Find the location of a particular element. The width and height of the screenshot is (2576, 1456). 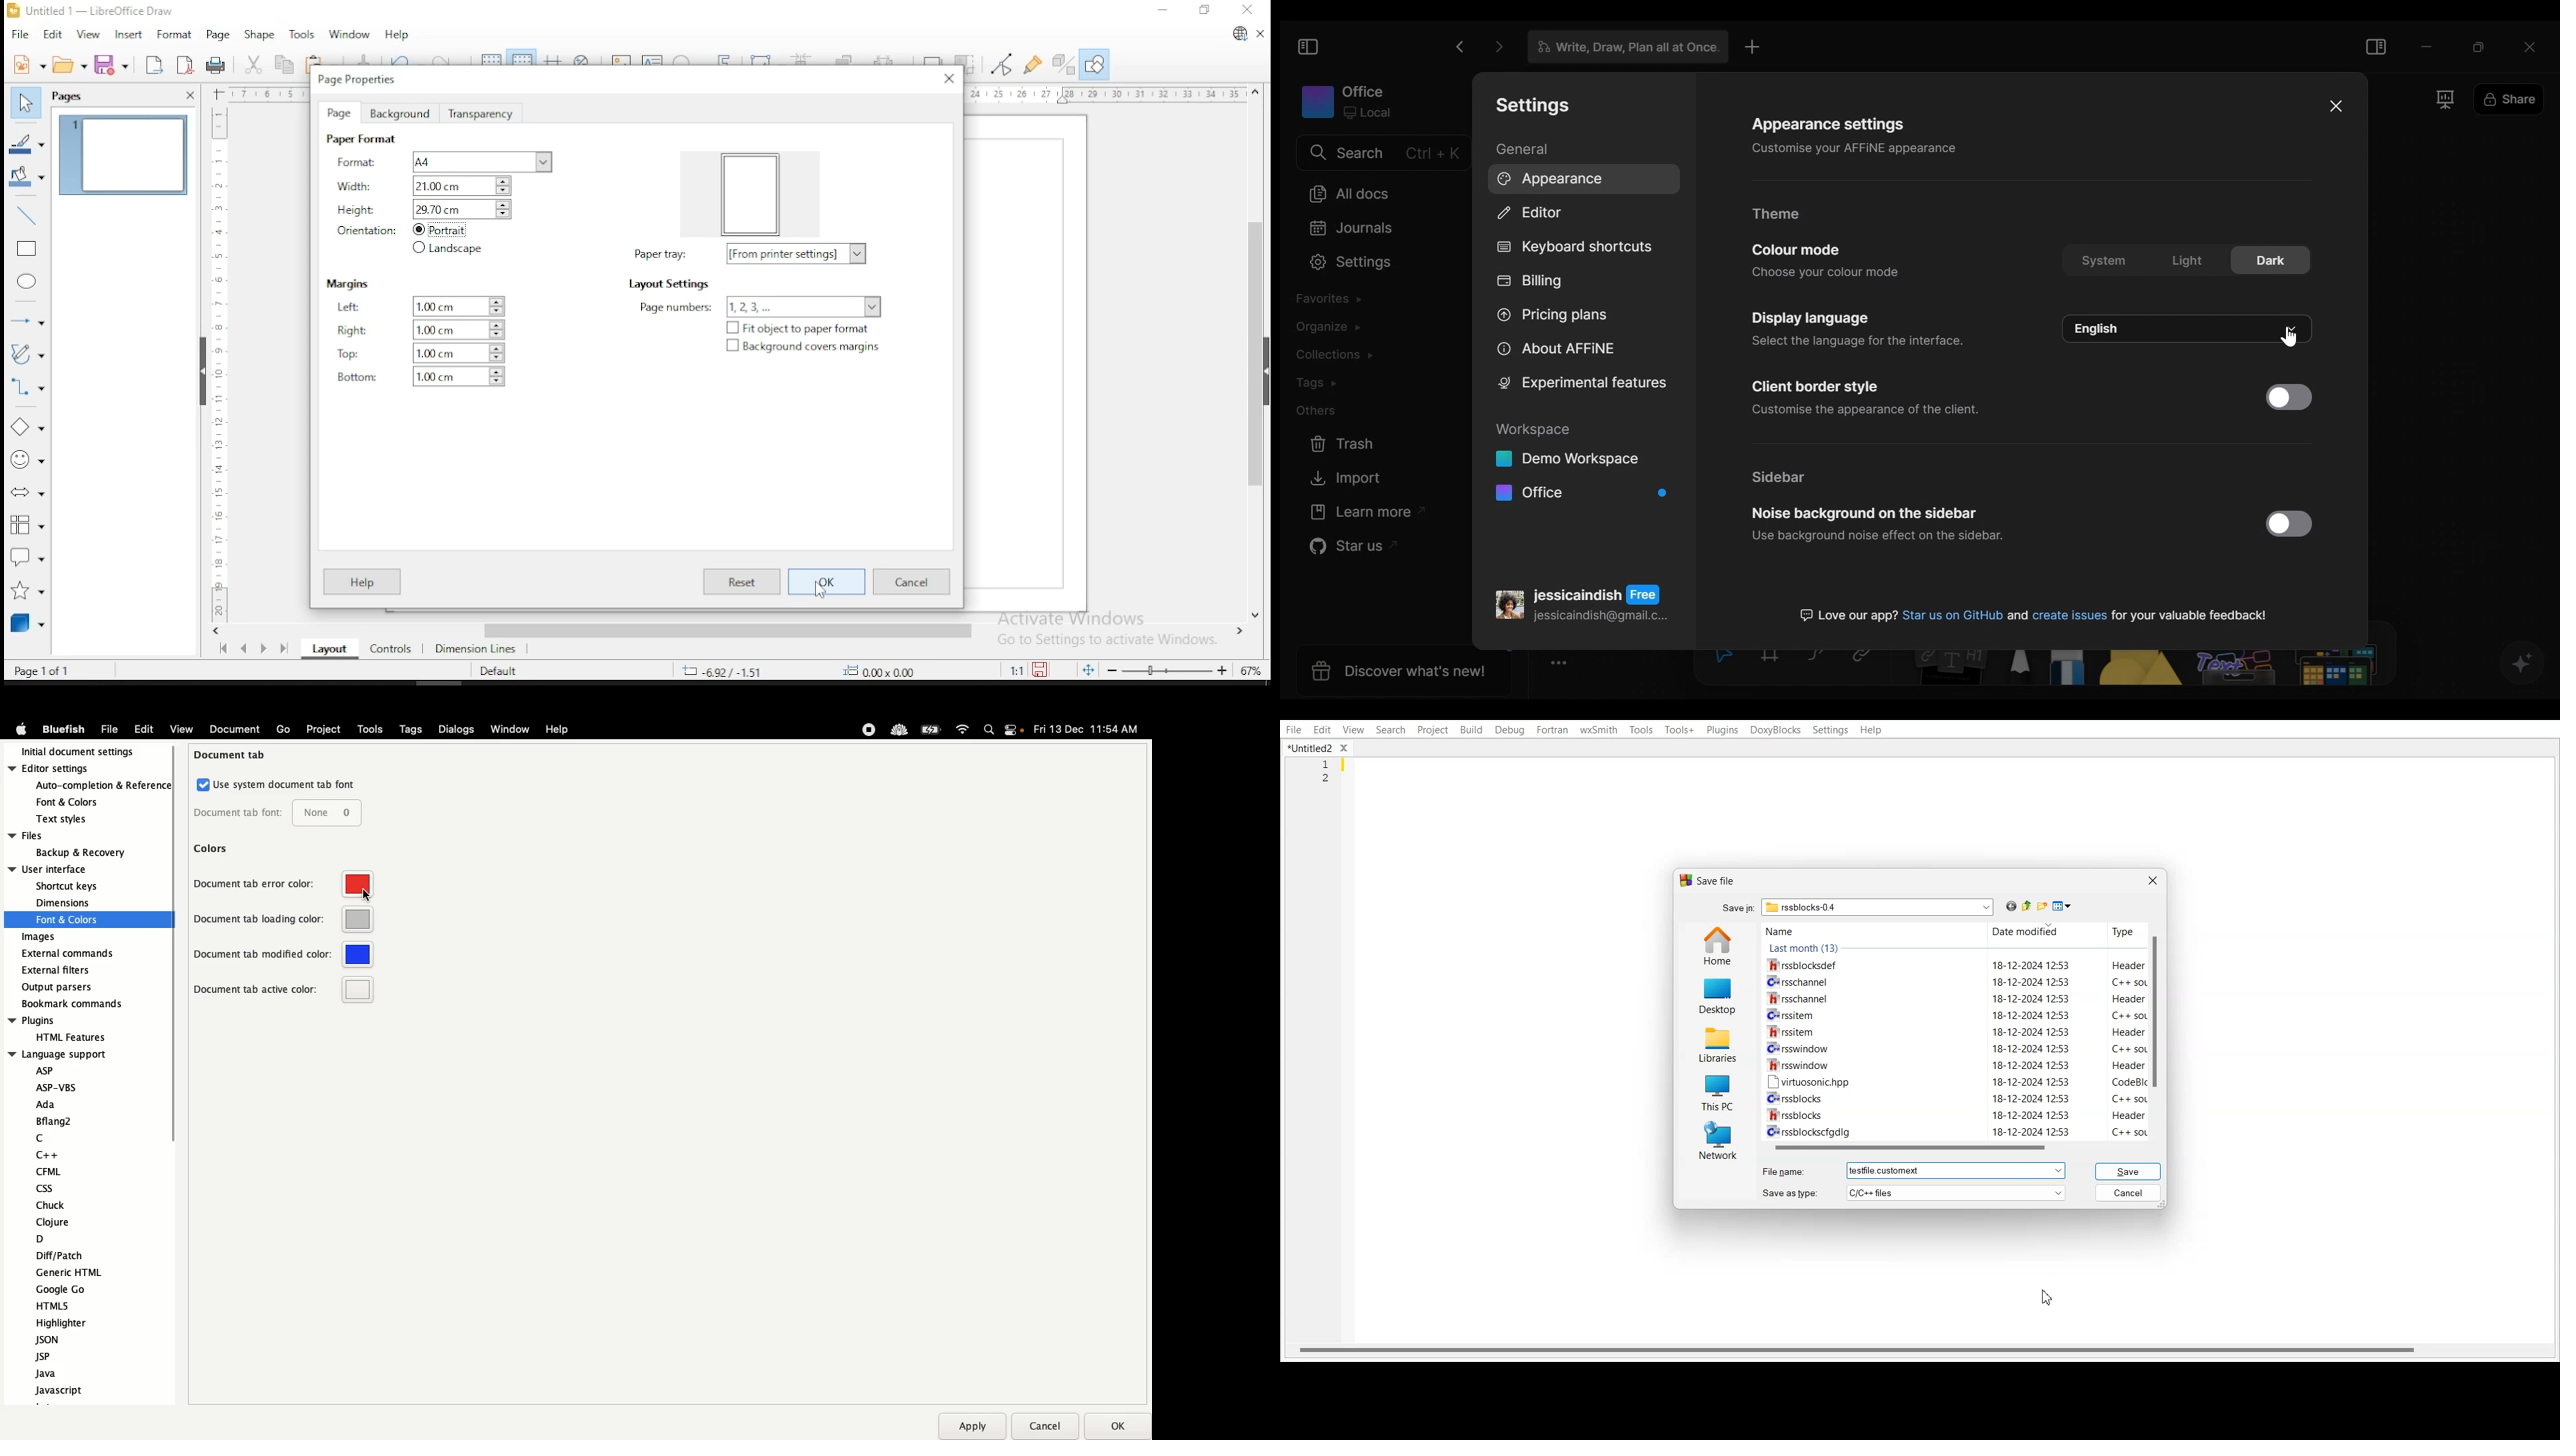

margins is located at coordinates (350, 286).